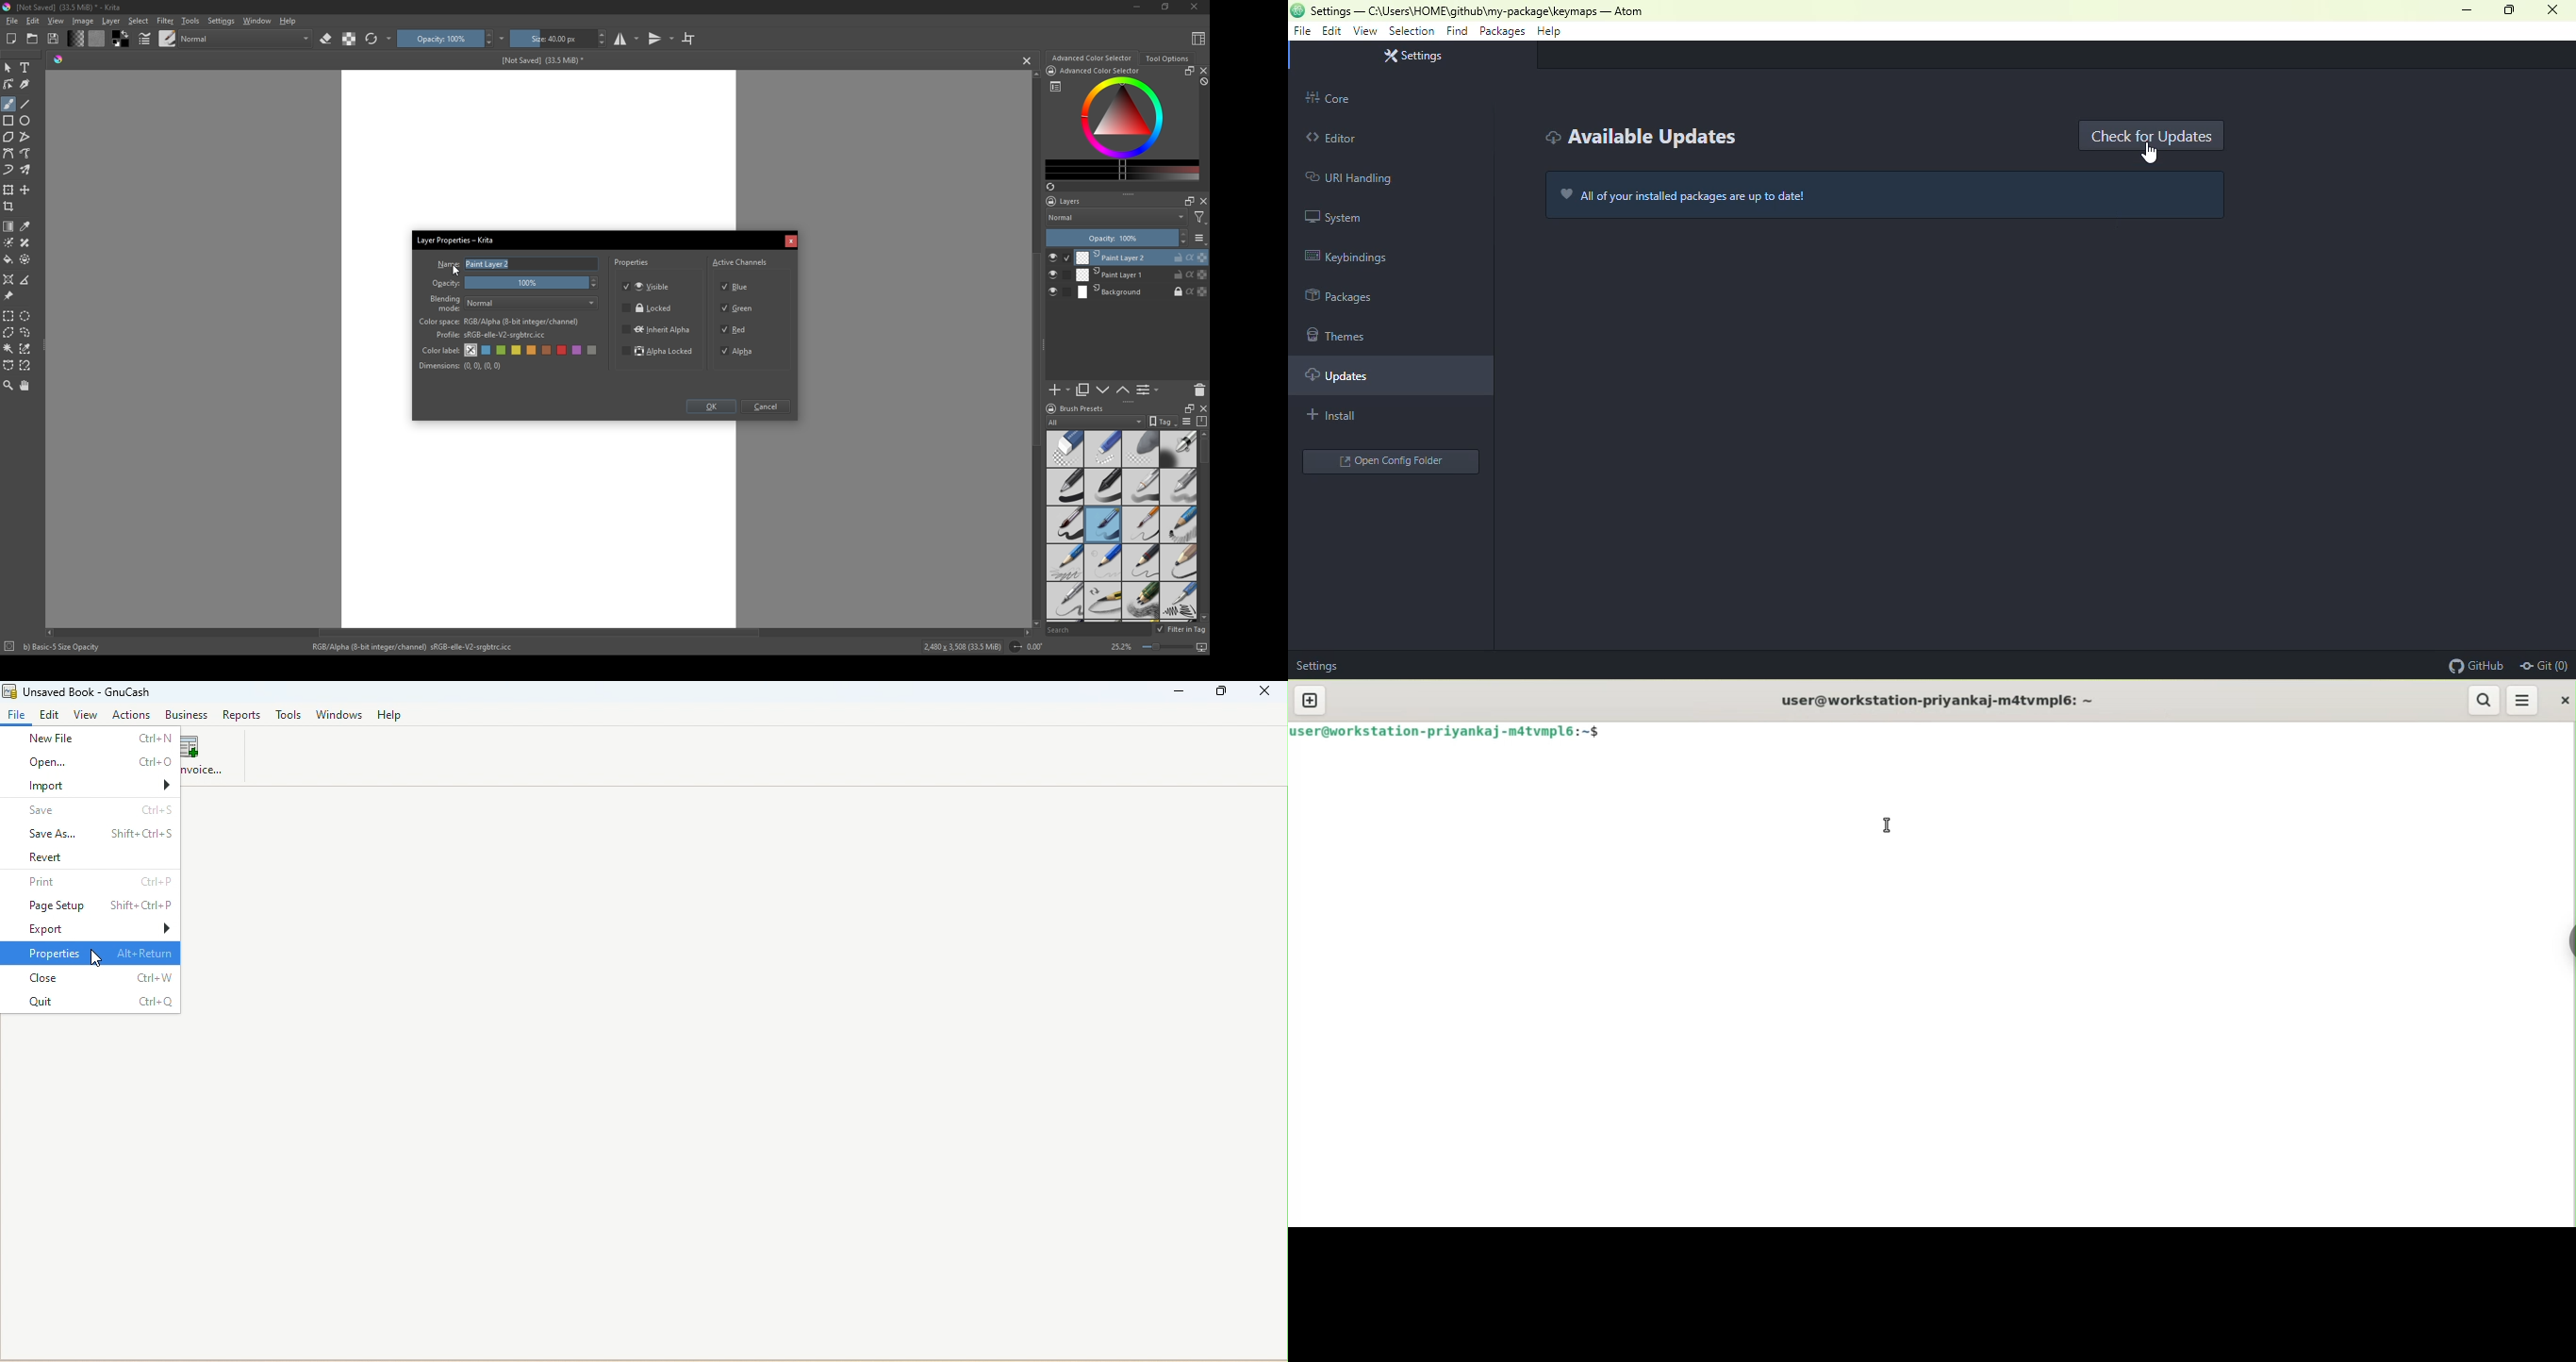 The width and height of the screenshot is (2576, 1372). What do you see at coordinates (1893, 200) in the screenshot?
I see `text on previous update` at bounding box center [1893, 200].